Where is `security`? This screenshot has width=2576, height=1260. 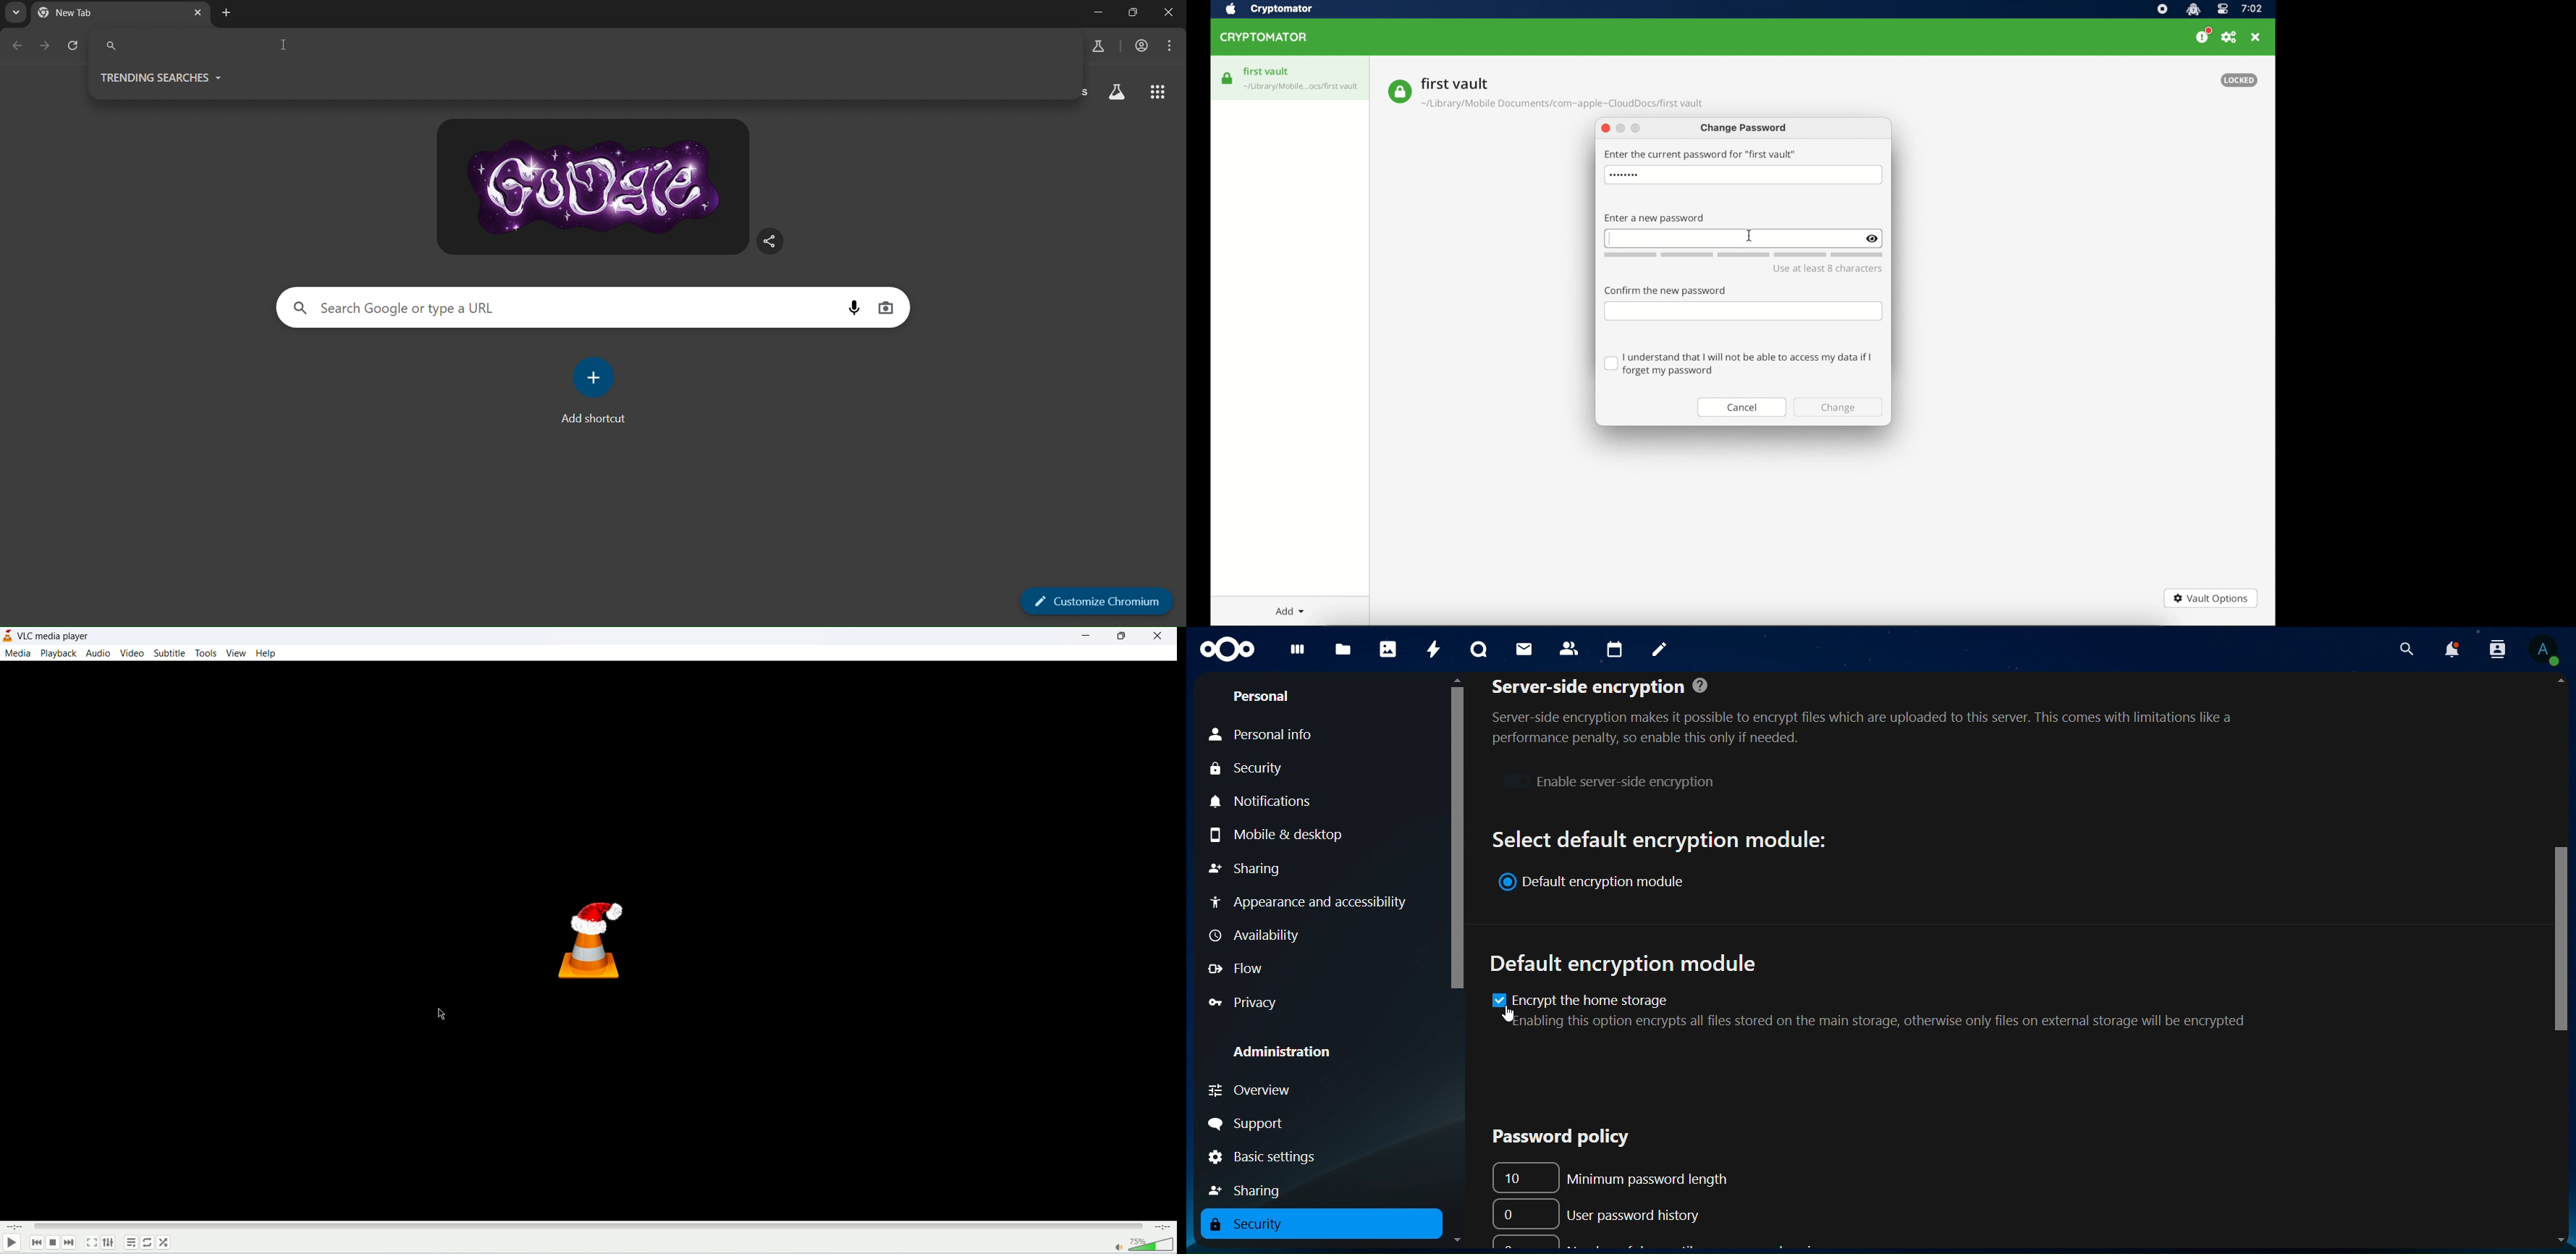
security is located at coordinates (1257, 1225).